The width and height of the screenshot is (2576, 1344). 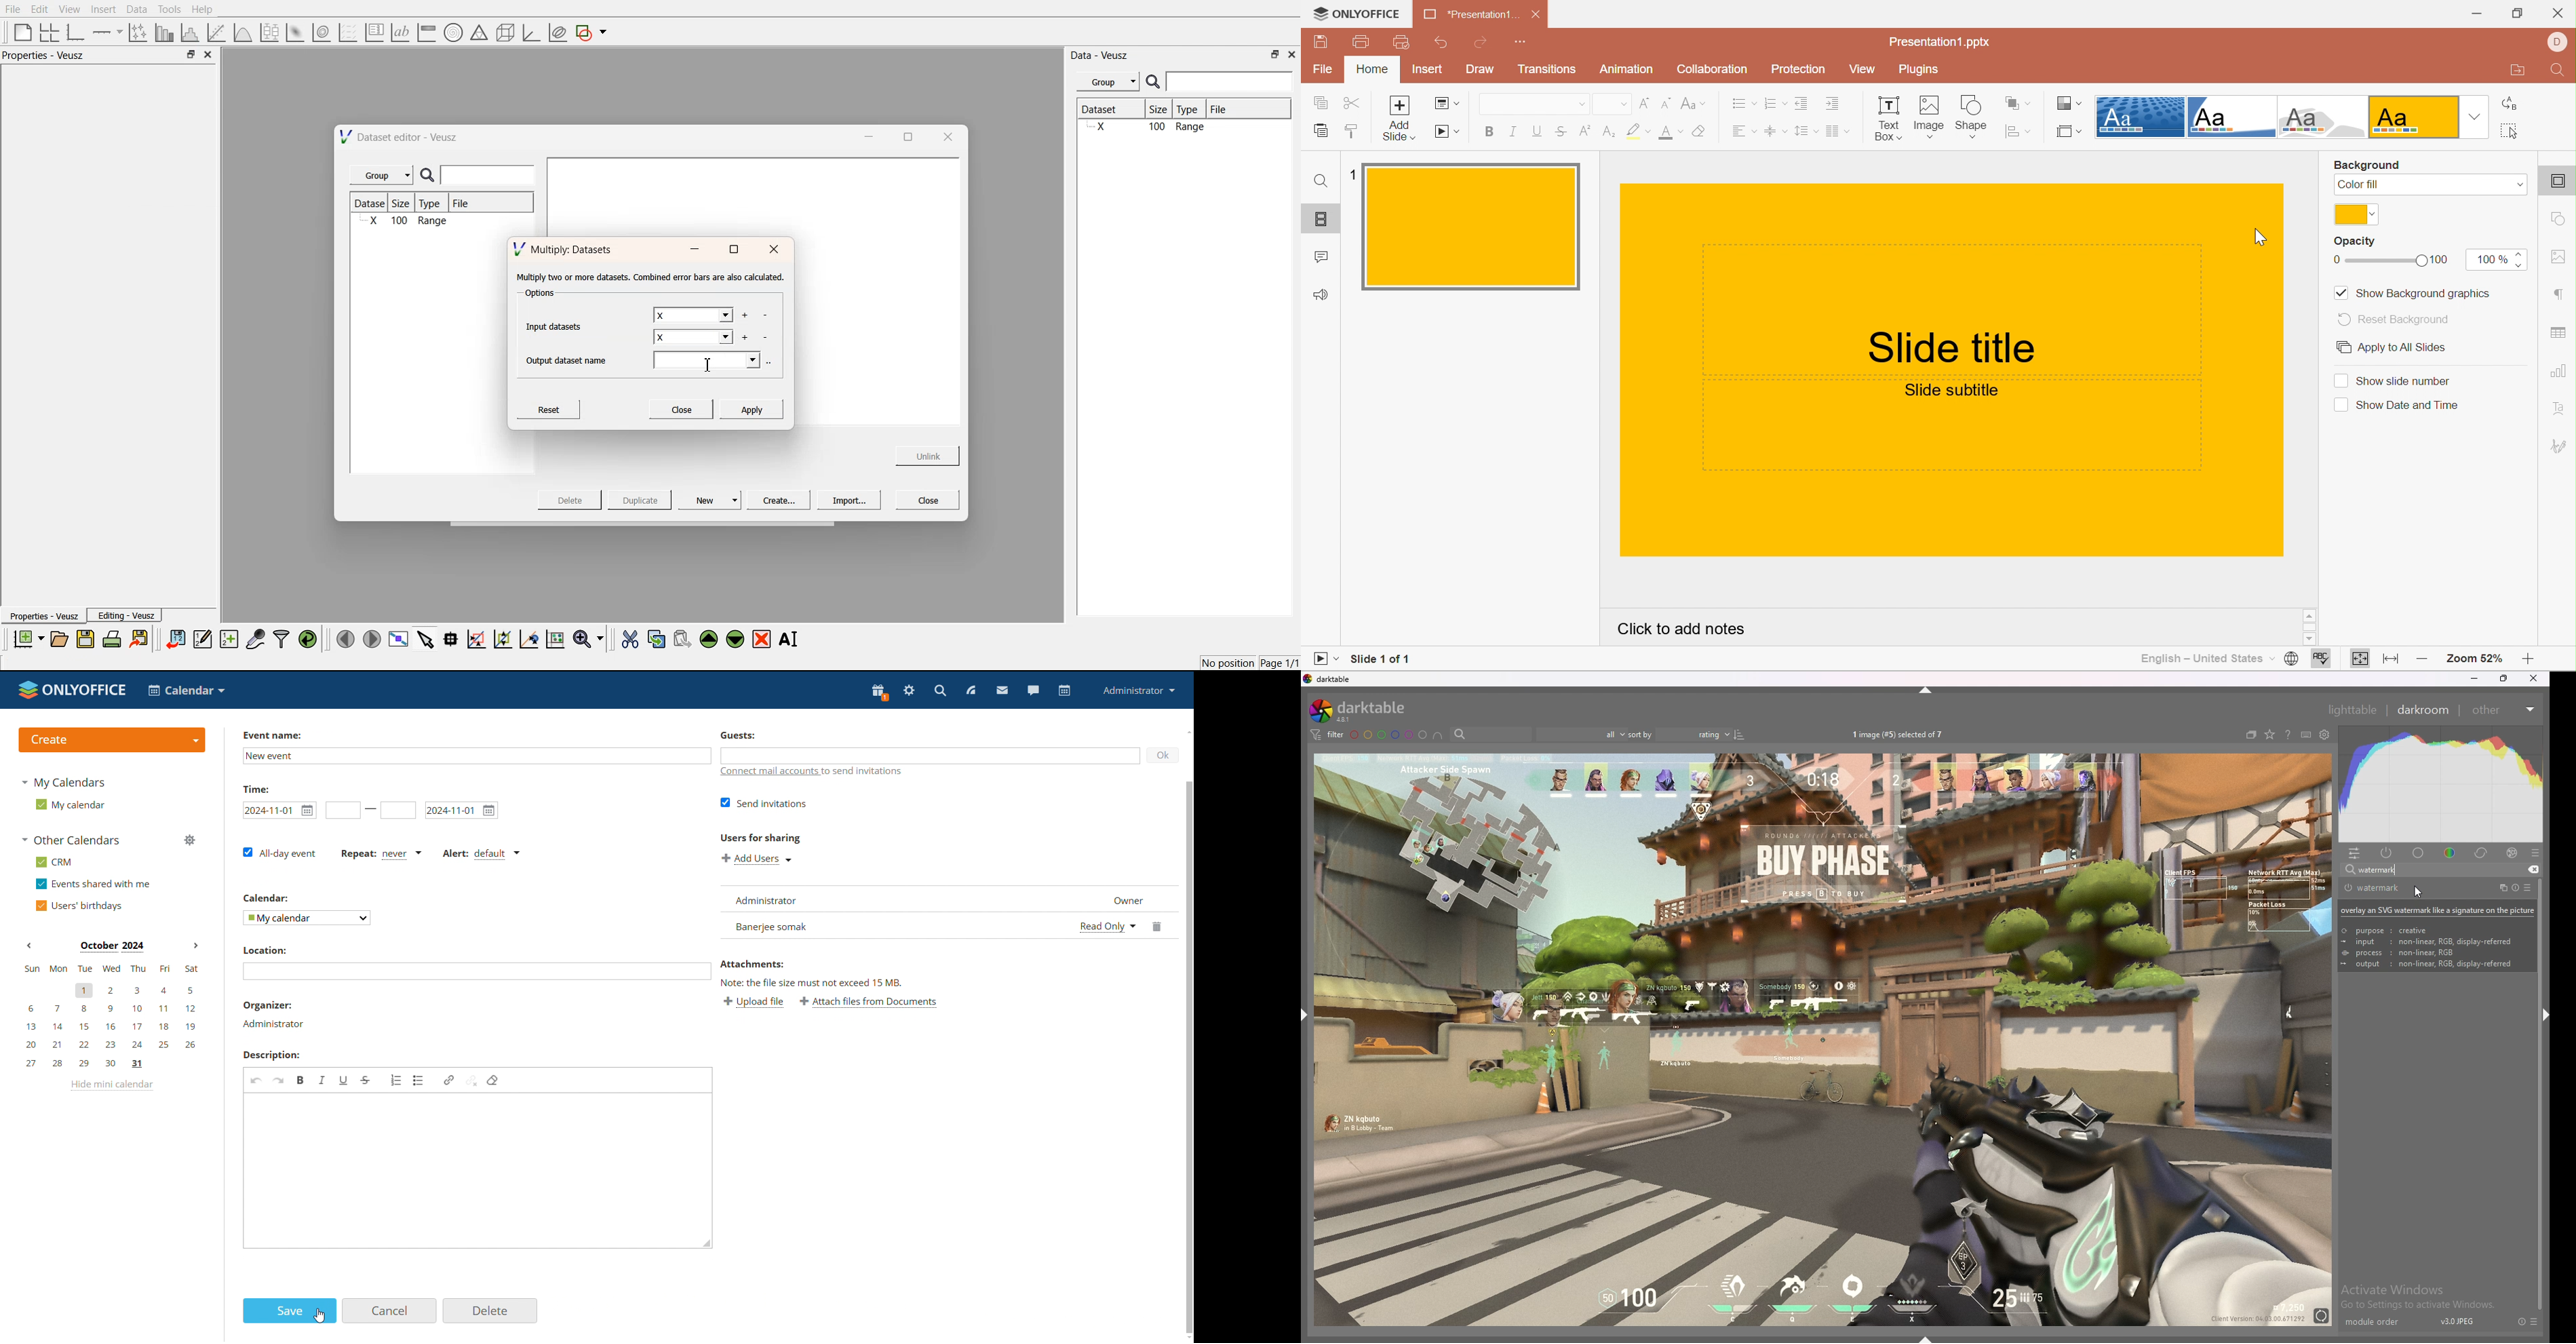 I want to click on quick access panel, so click(x=2355, y=853).